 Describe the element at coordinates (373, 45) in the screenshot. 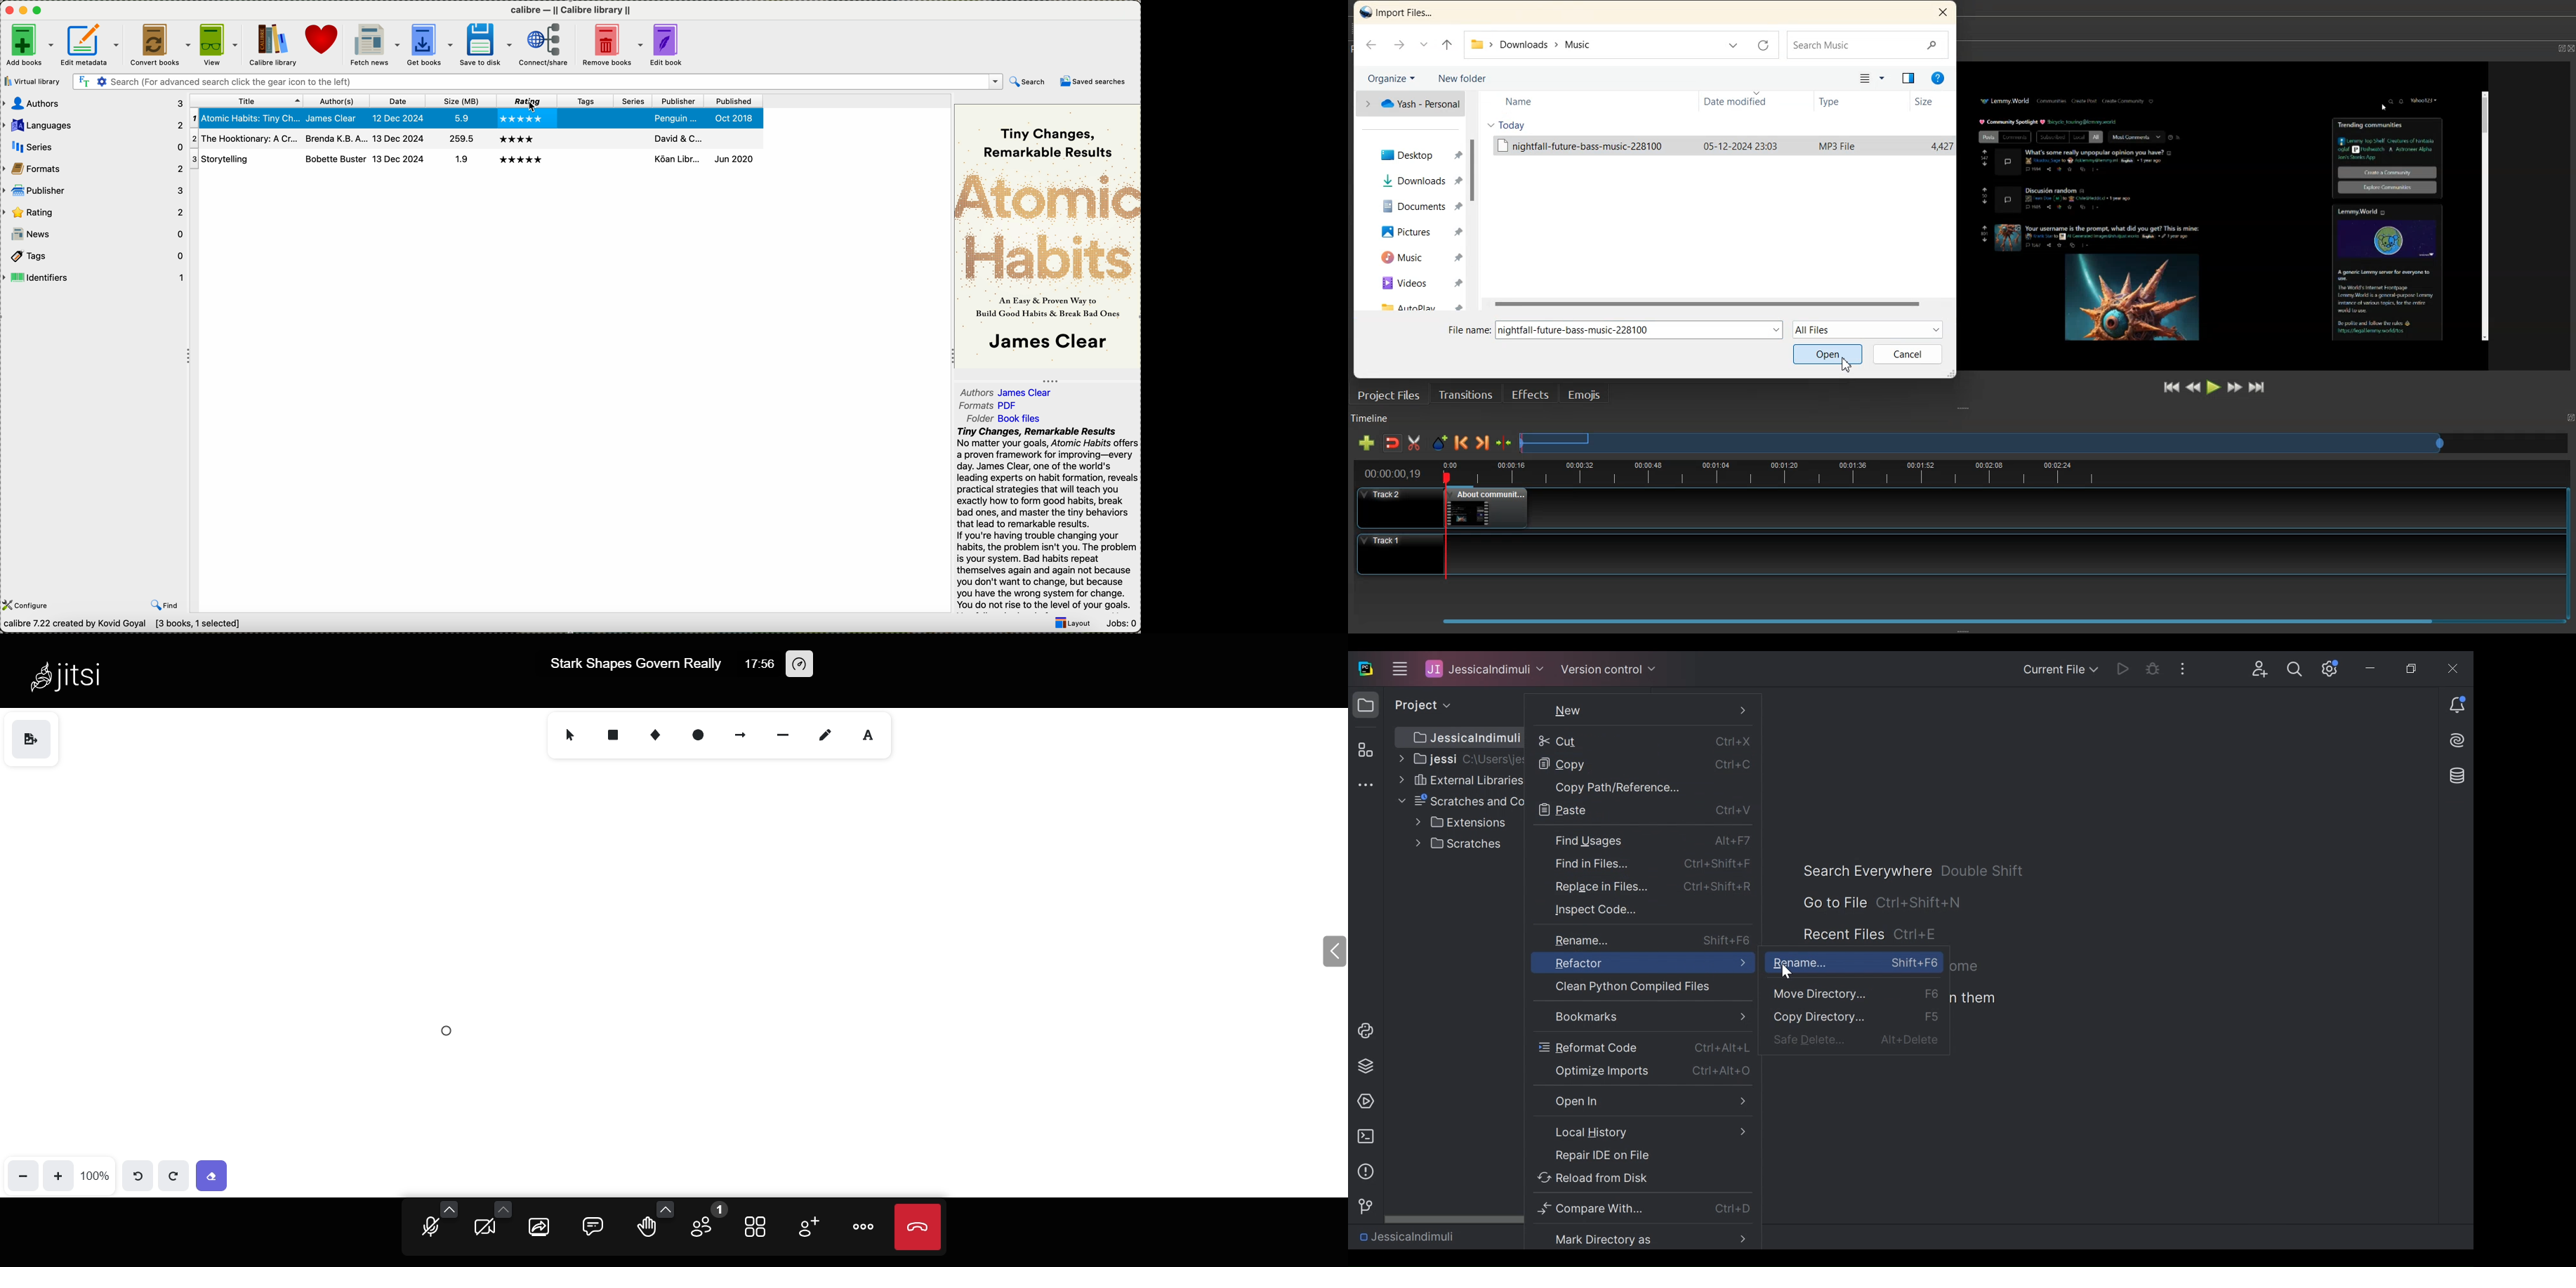

I see `fetch news` at that location.